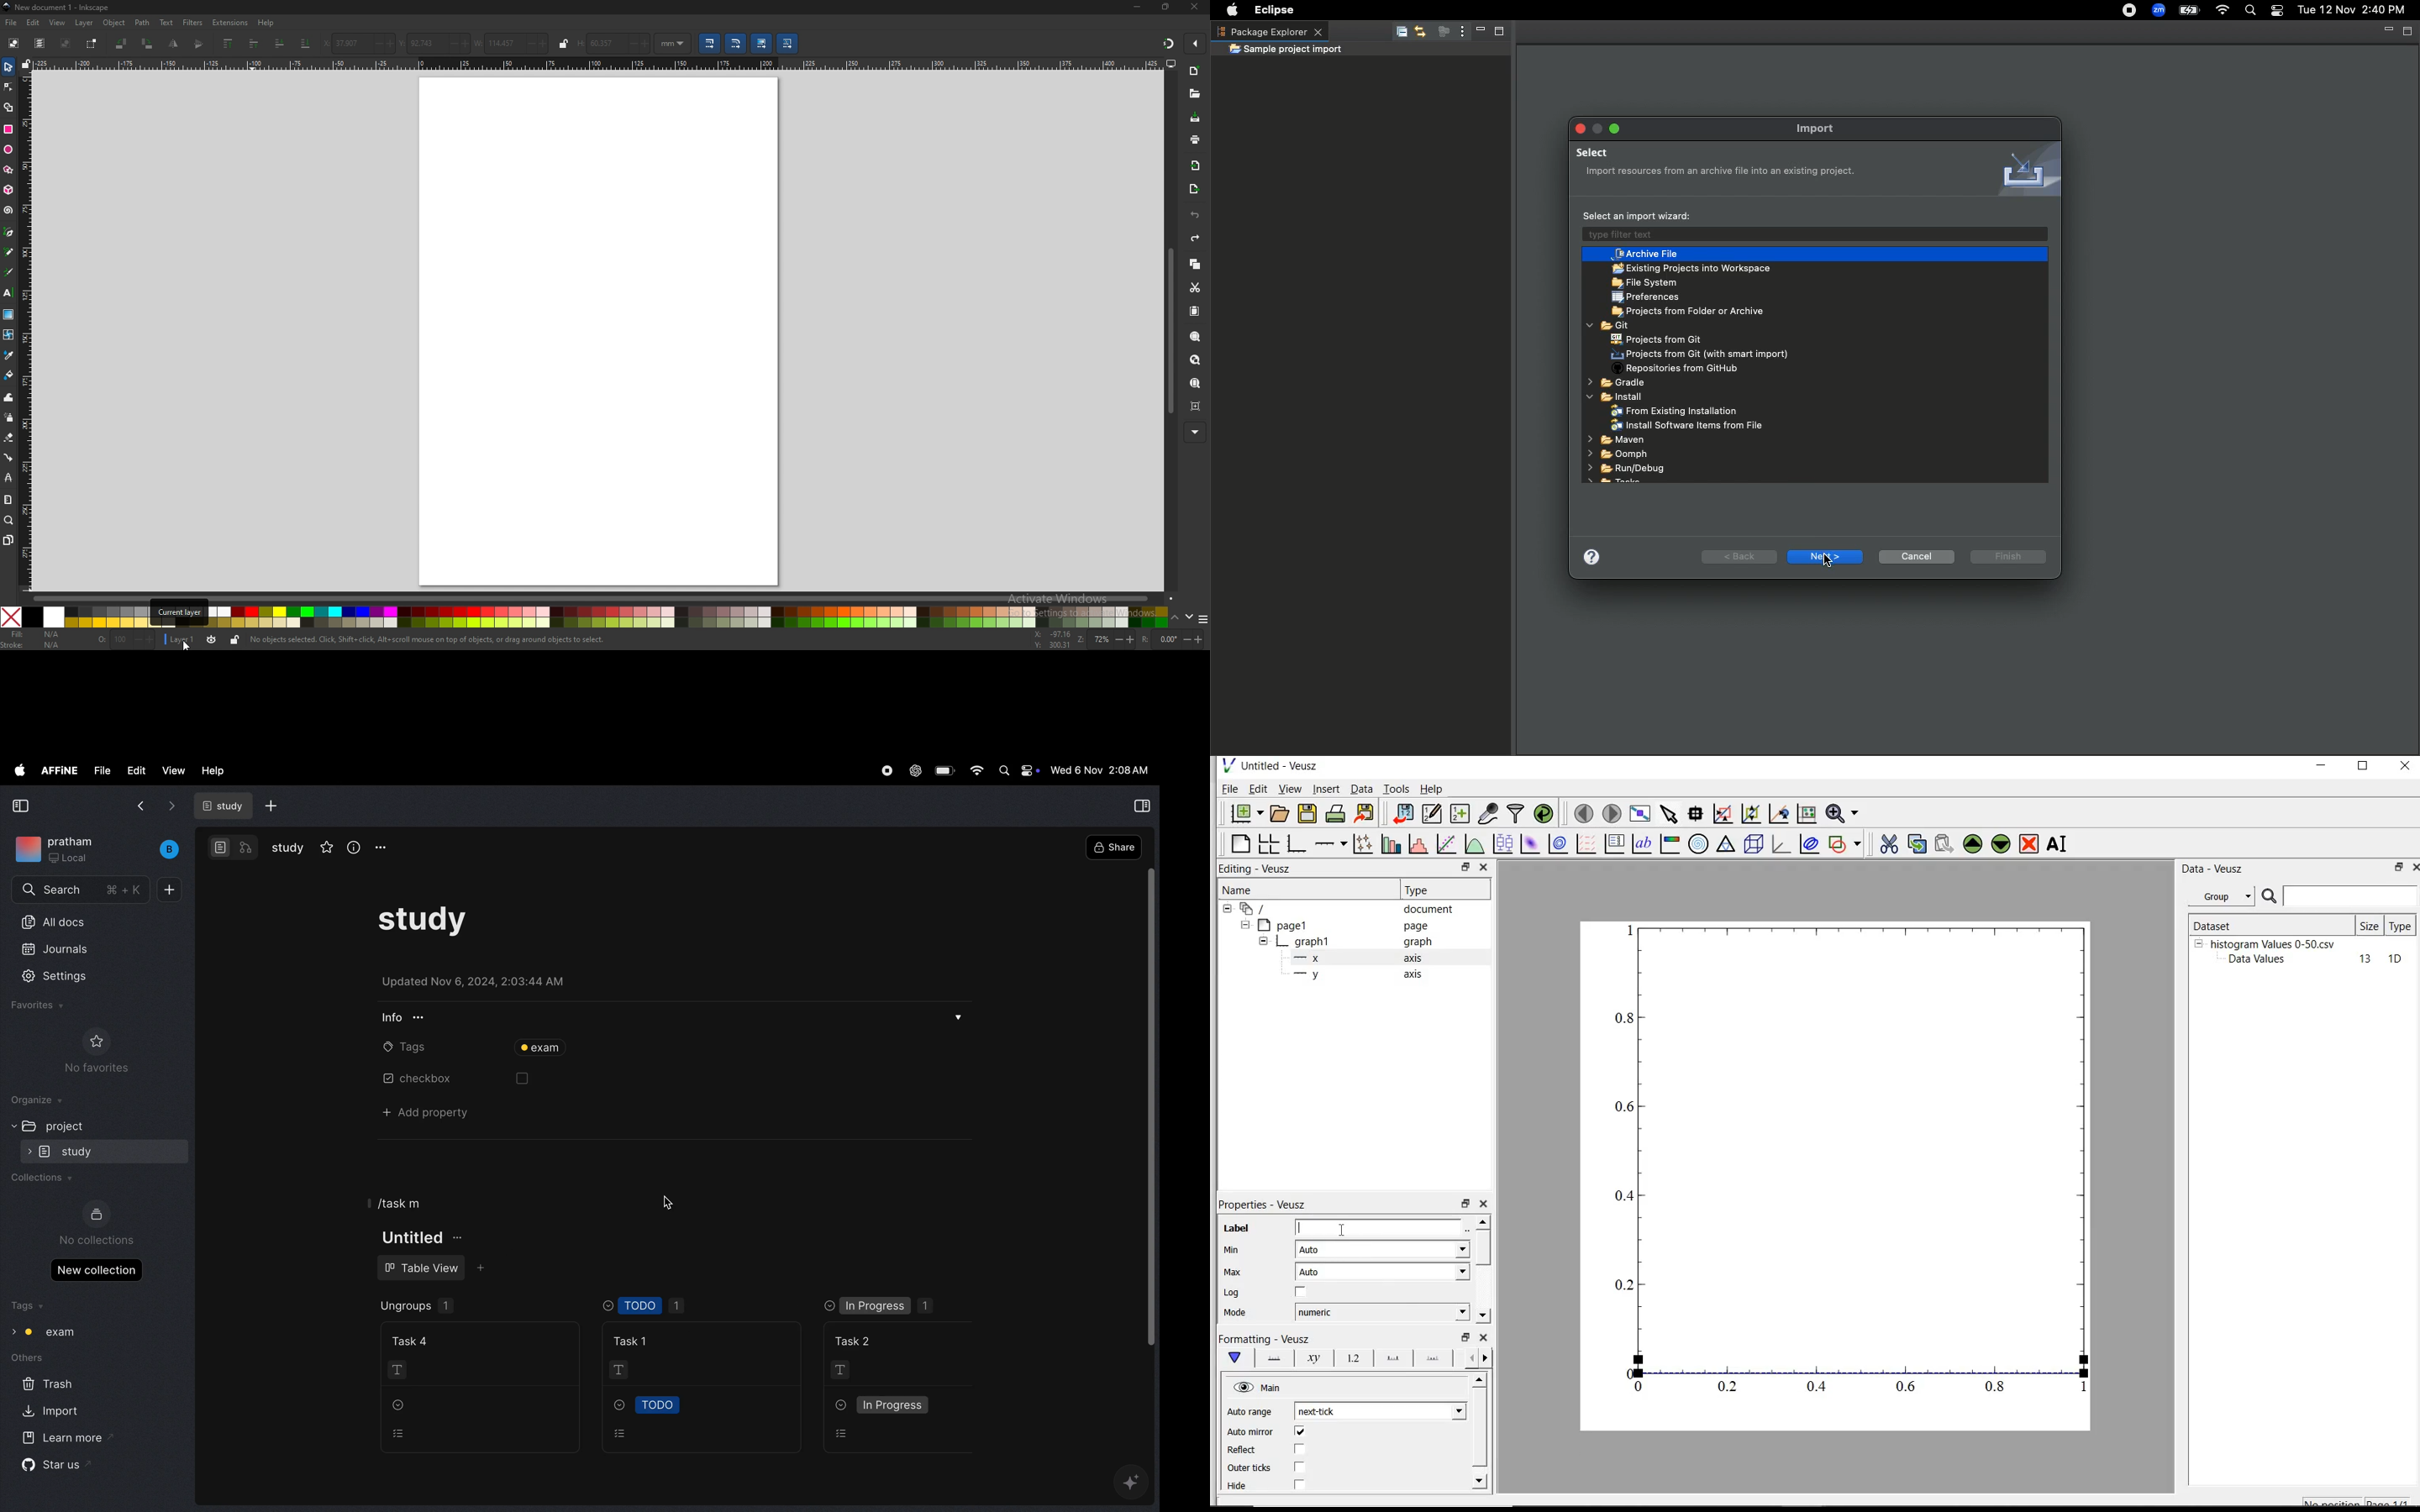  Describe the element at coordinates (9, 87) in the screenshot. I see `node` at that location.